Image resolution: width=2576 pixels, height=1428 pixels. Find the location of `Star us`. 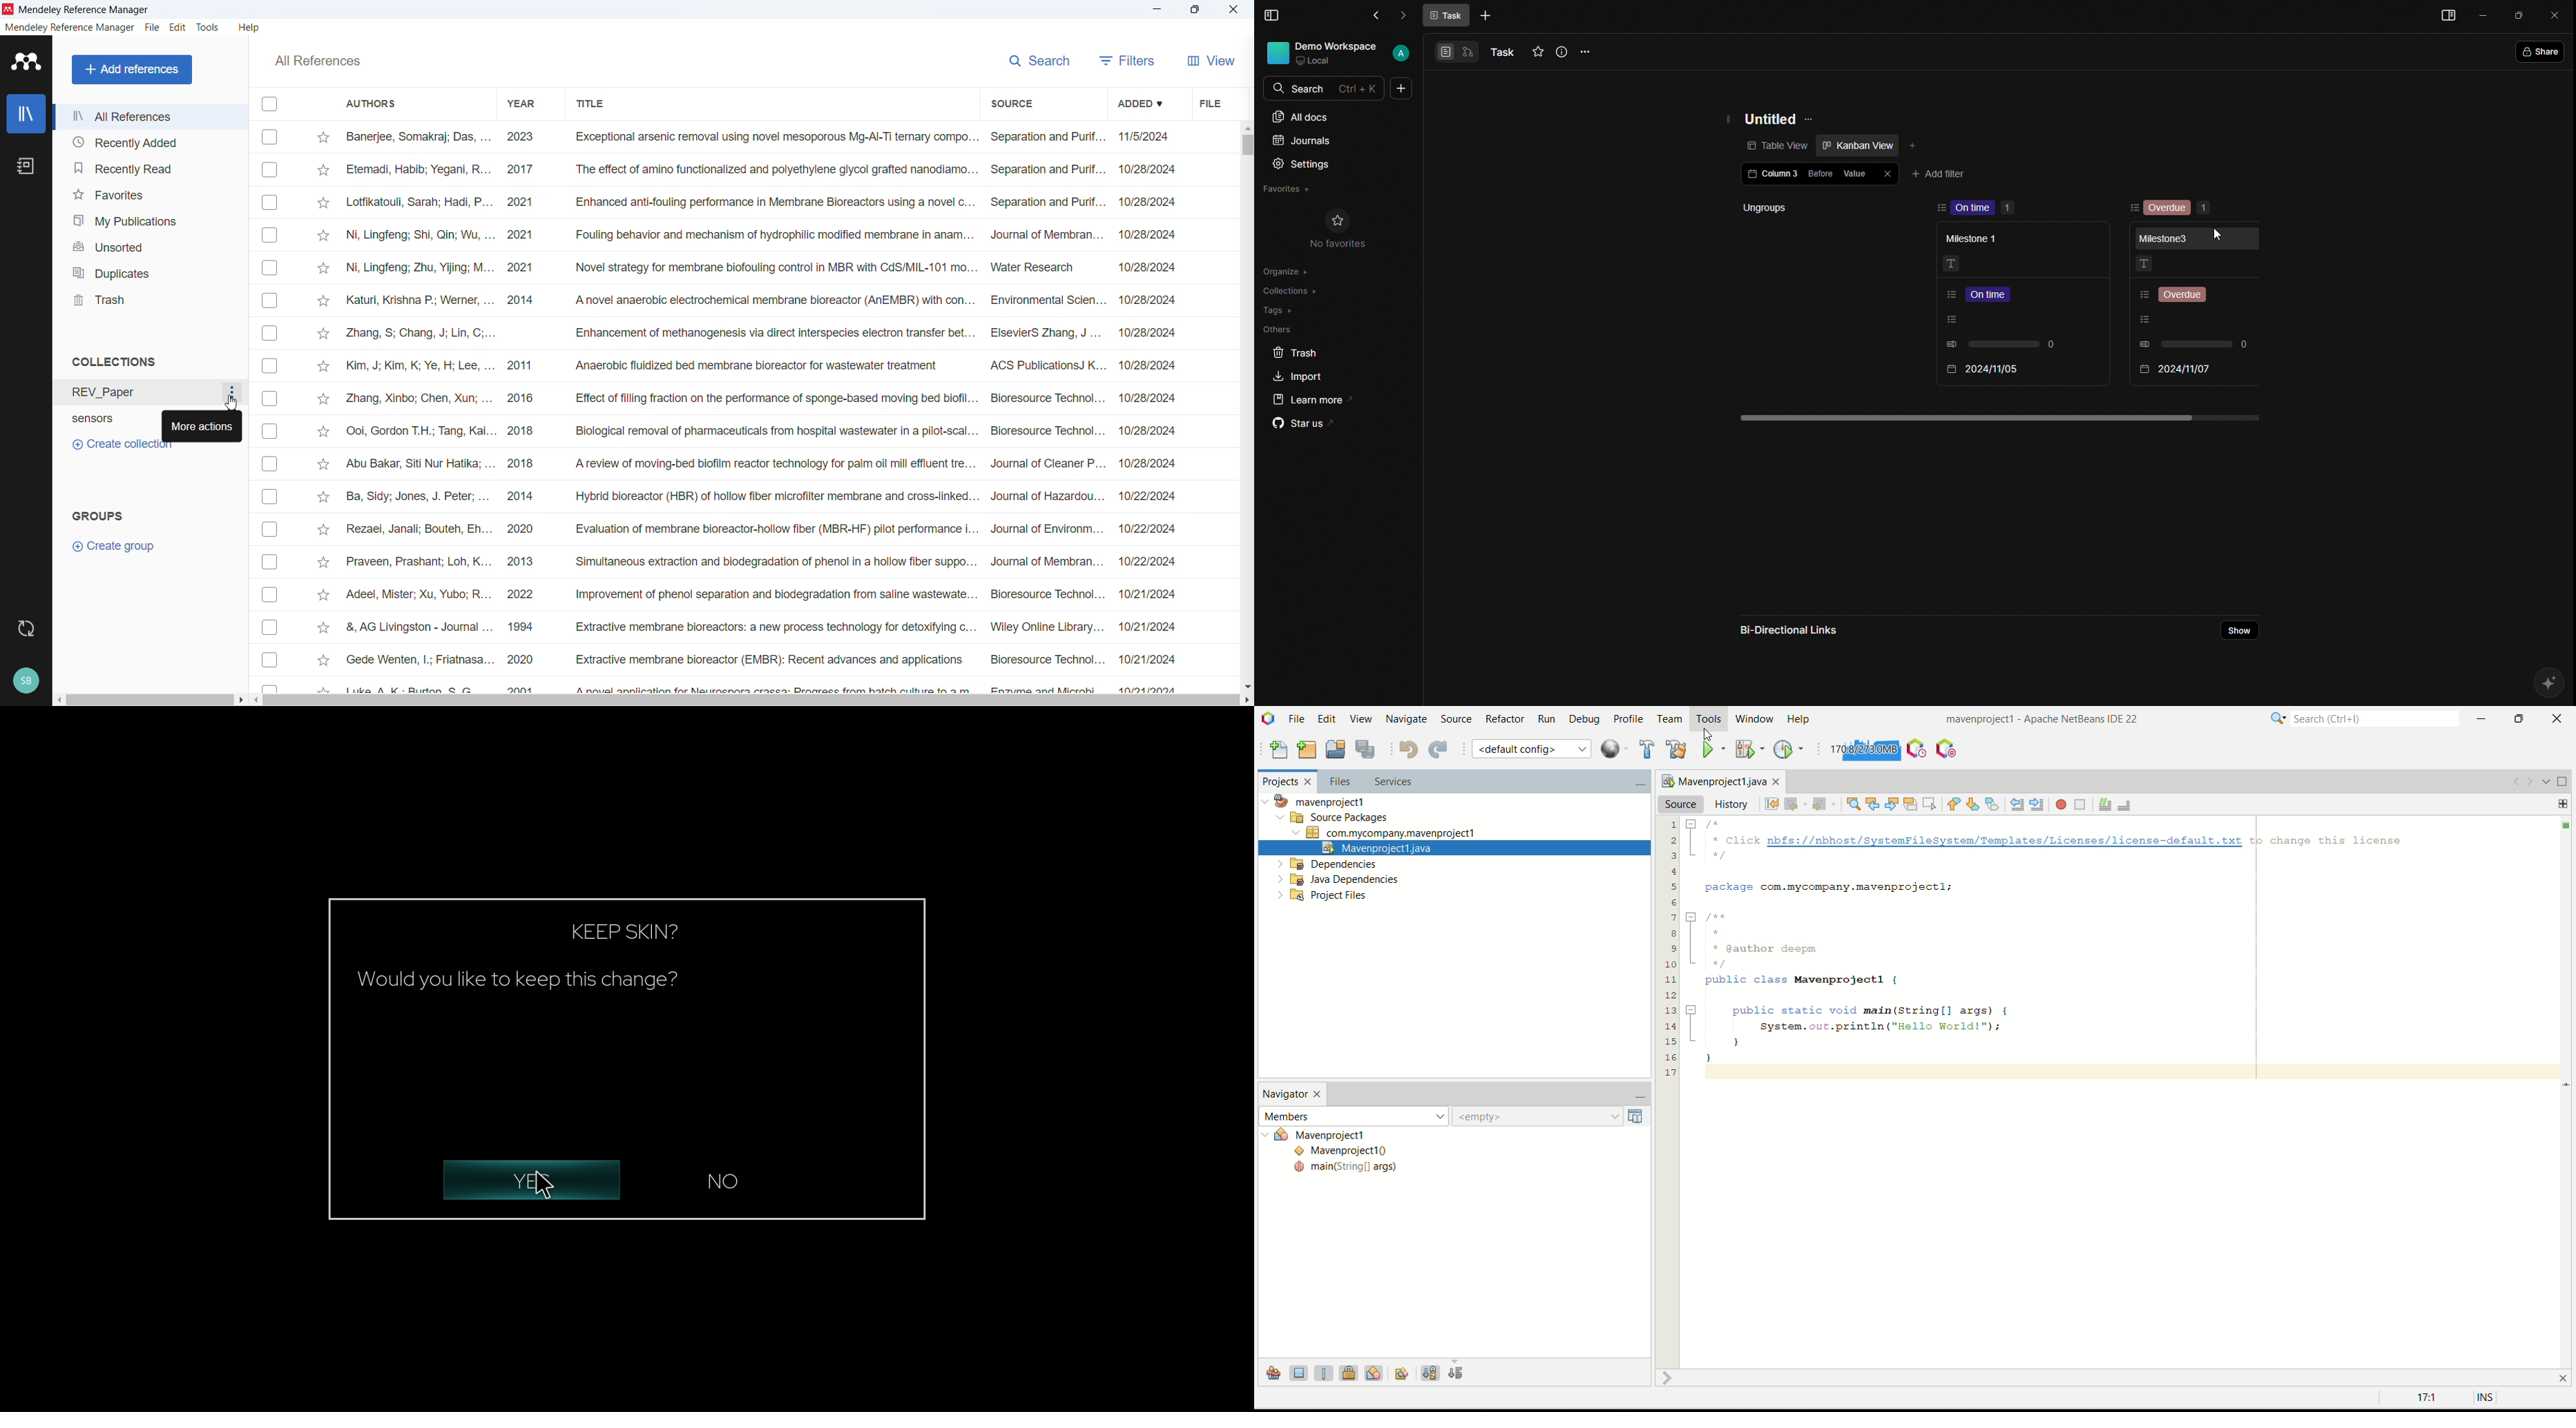

Star us is located at coordinates (1299, 425).